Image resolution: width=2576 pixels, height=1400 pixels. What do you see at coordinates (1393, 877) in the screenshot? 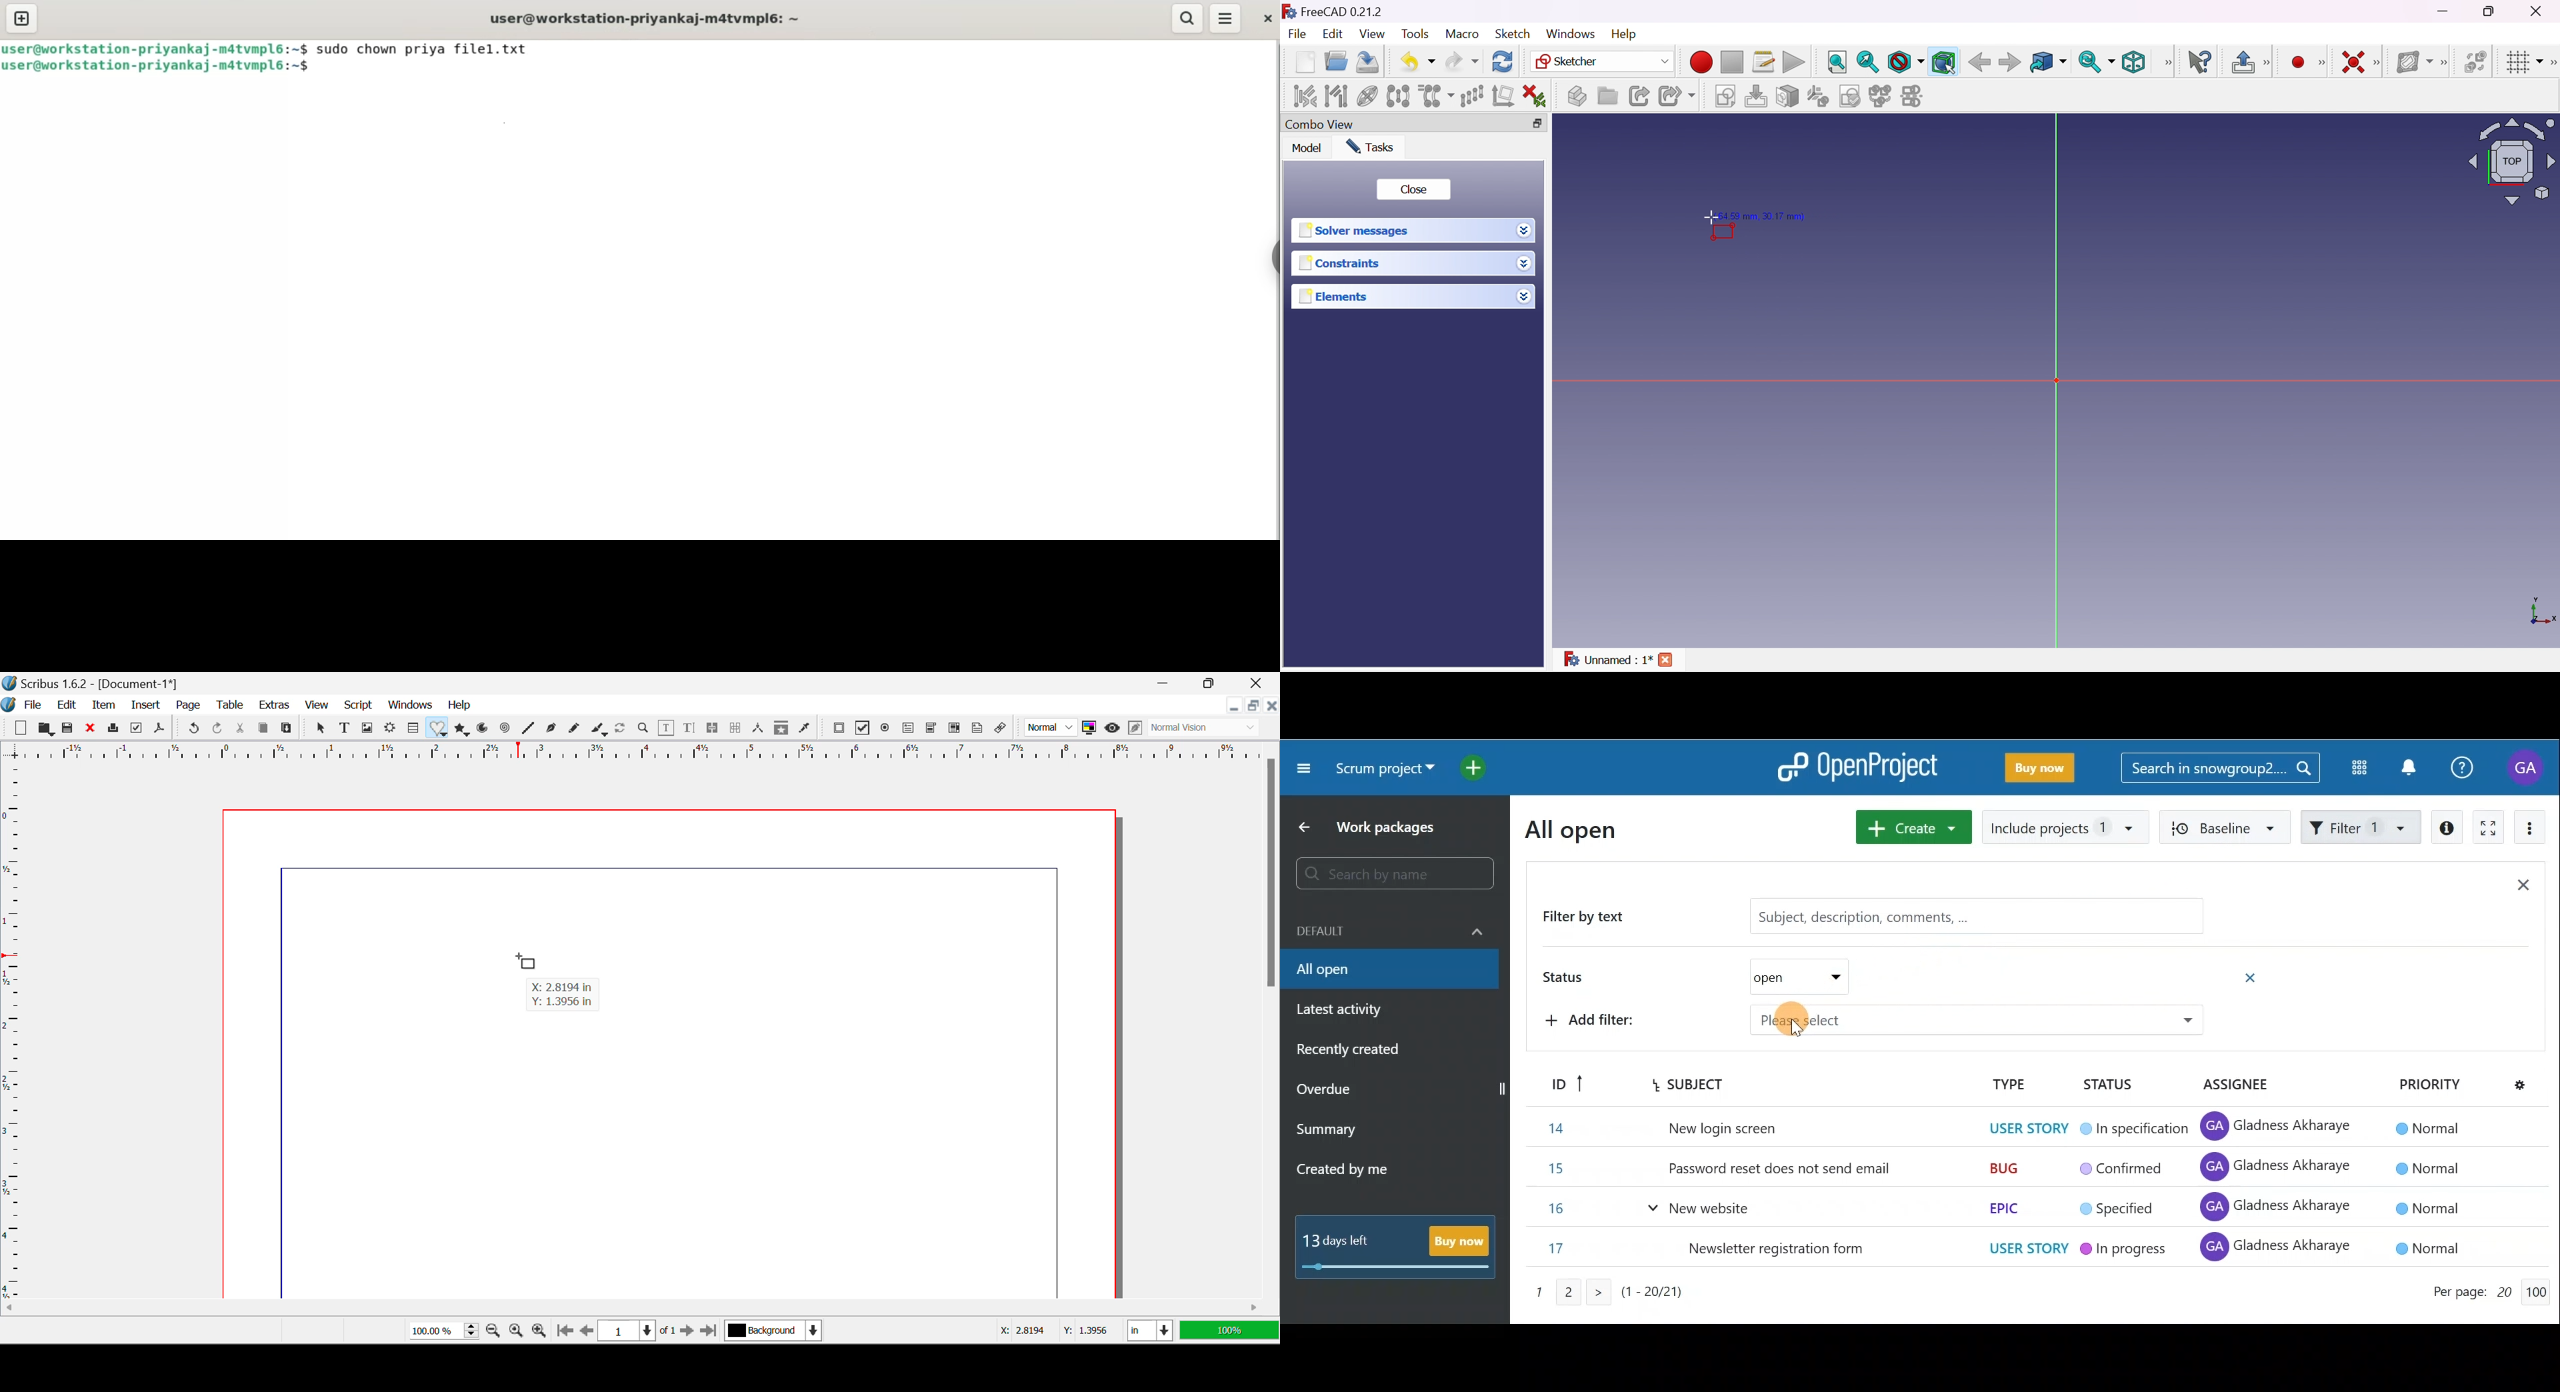
I see `Search bar` at bounding box center [1393, 877].